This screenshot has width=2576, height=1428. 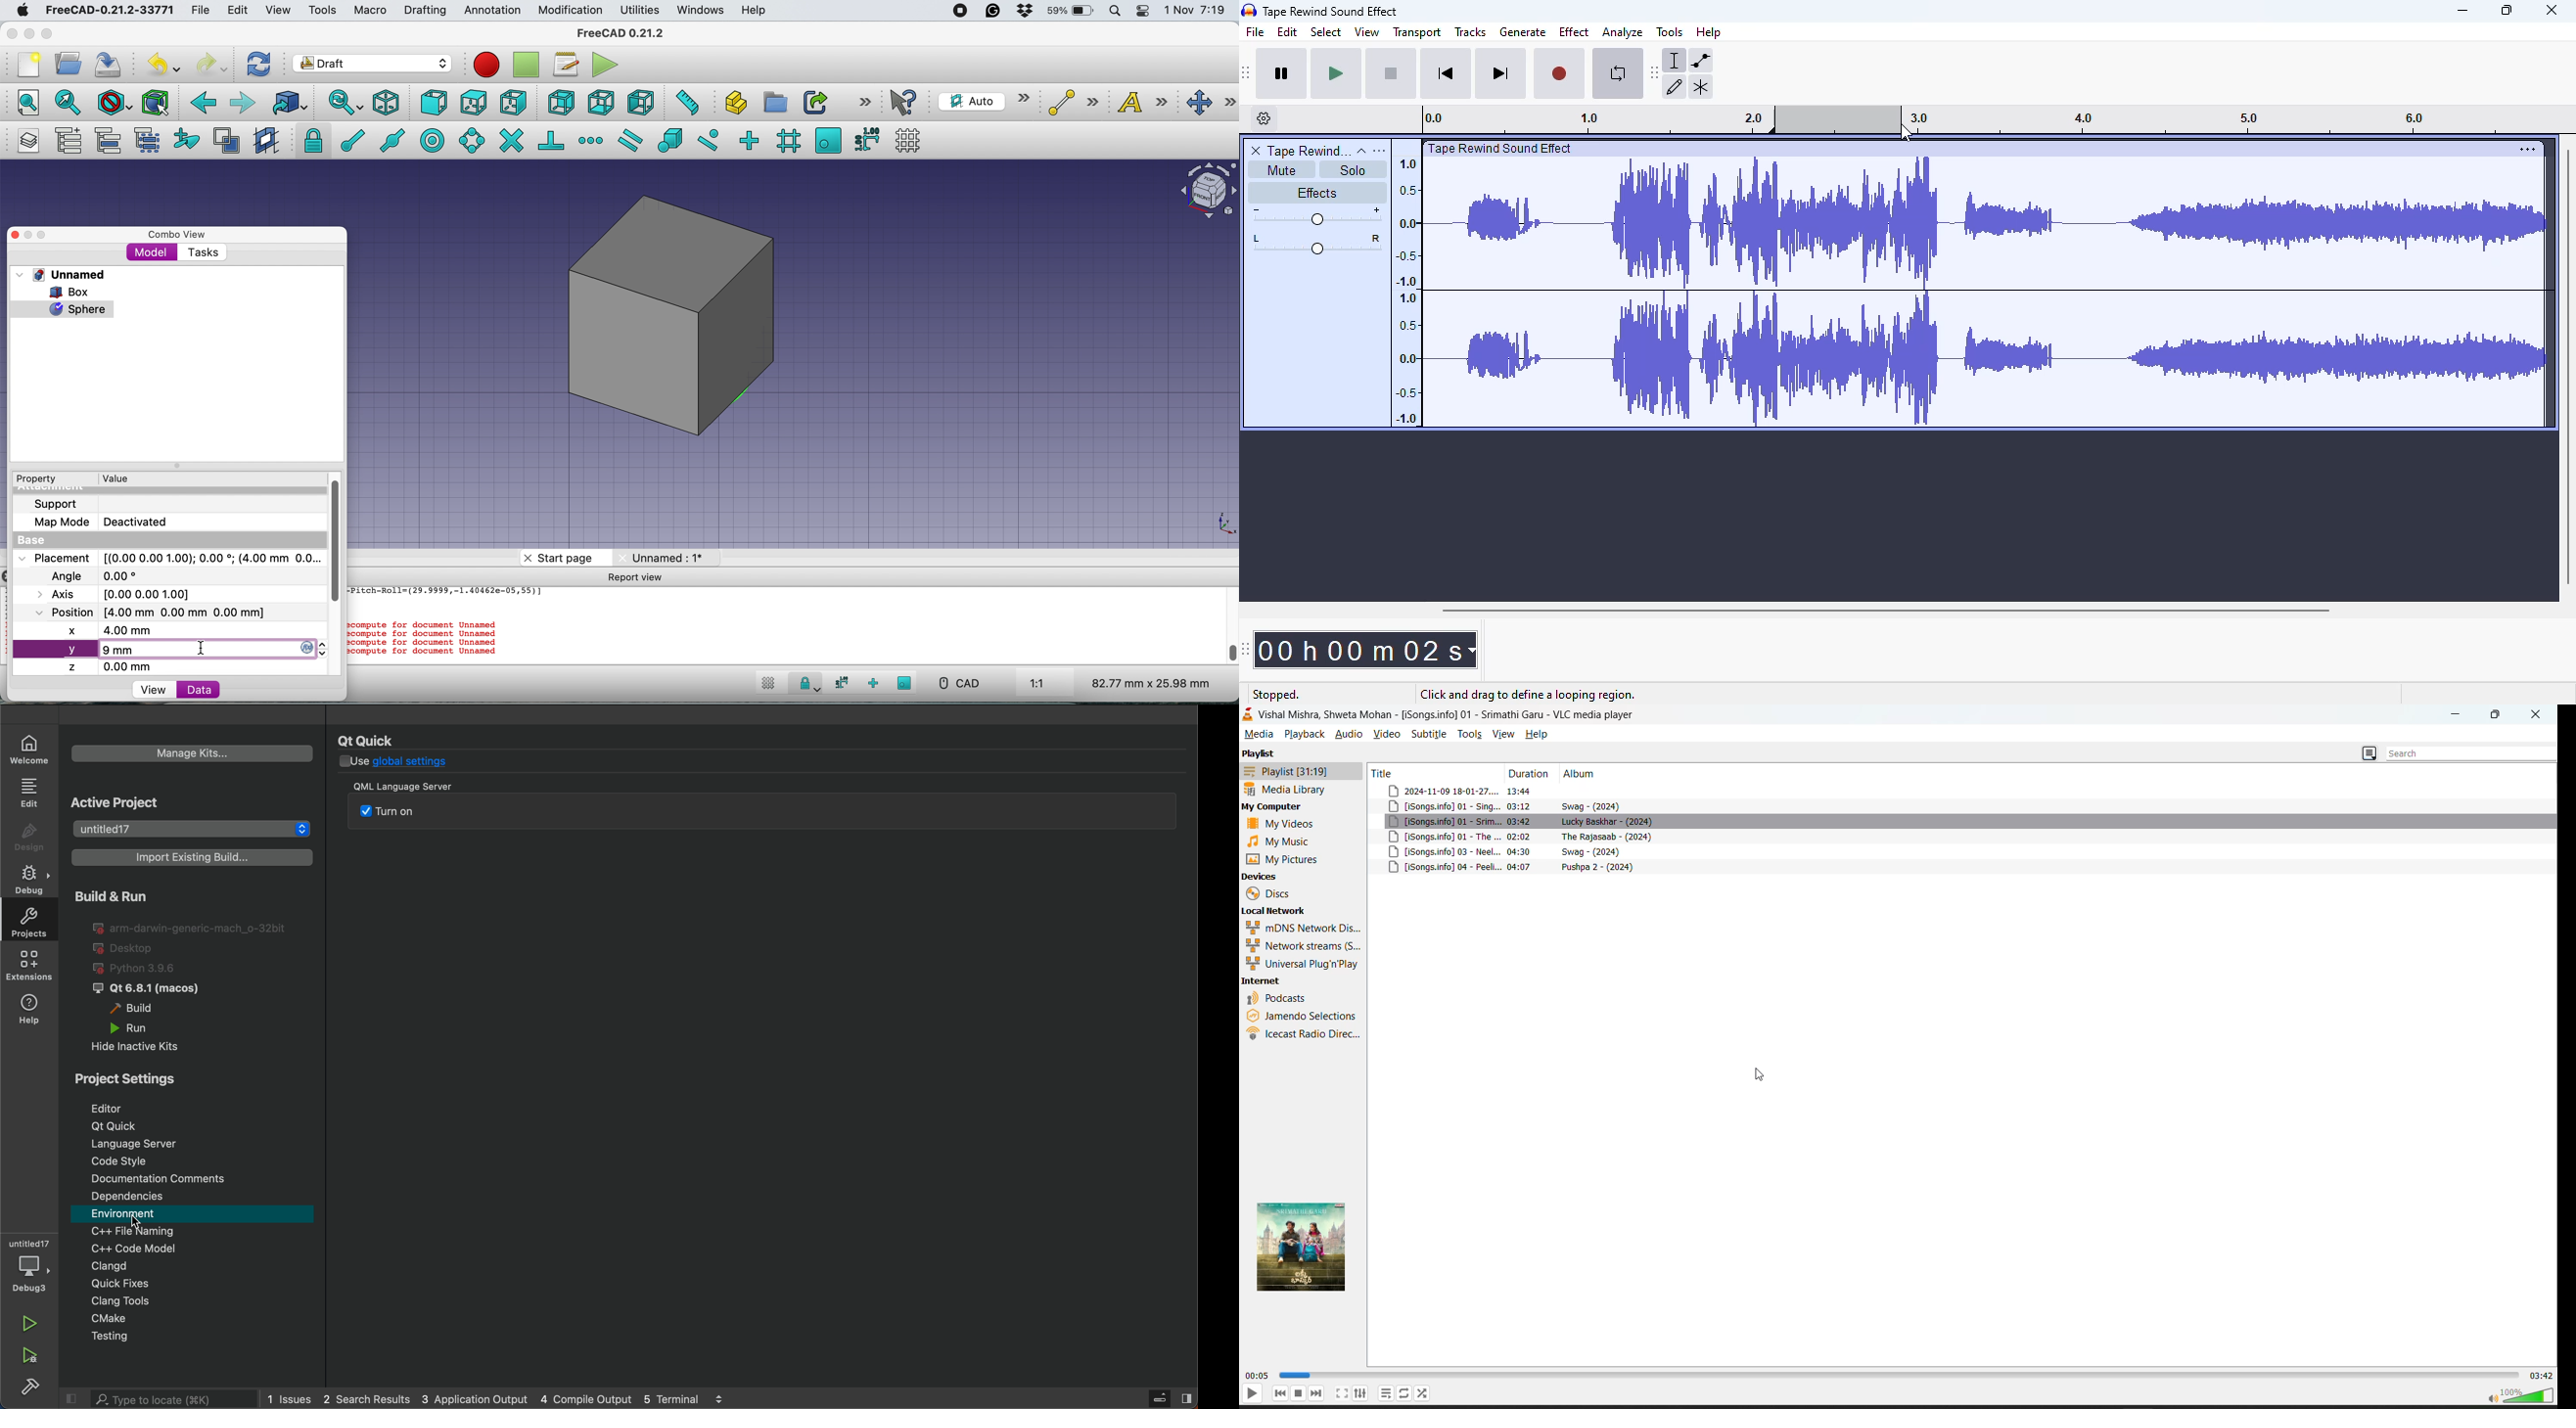 What do you see at coordinates (1260, 753) in the screenshot?
I see `playlist` at bounding box center [1260, 753].